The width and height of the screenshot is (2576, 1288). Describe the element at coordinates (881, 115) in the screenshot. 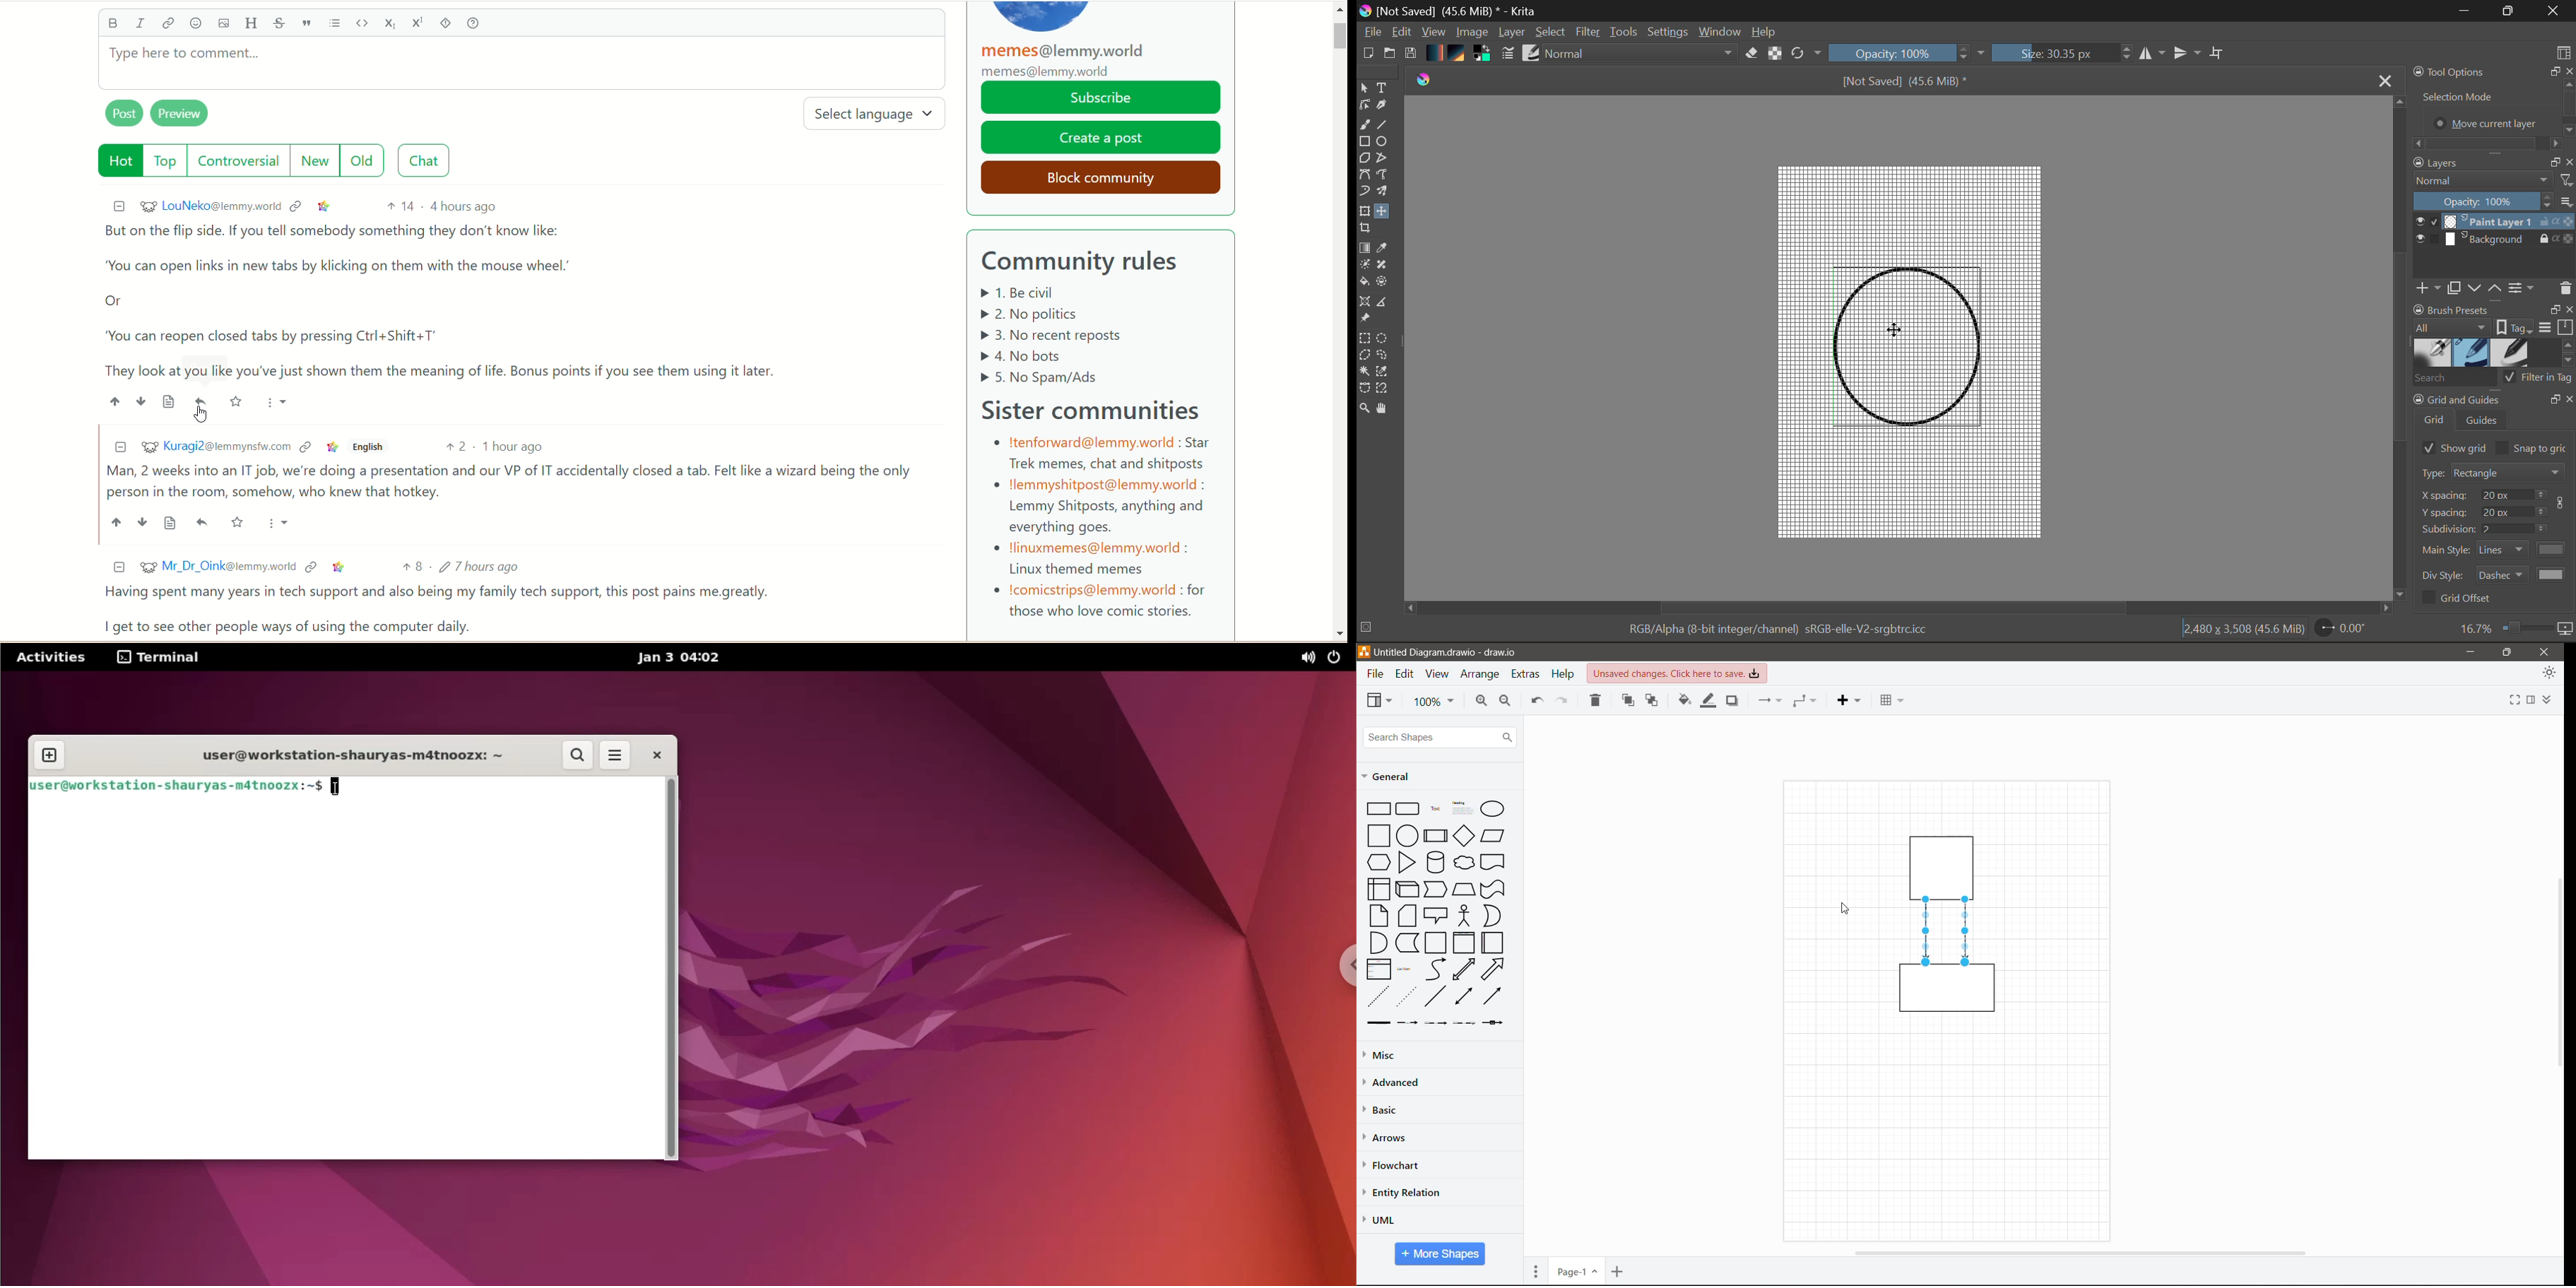

I see `select language` at that location.